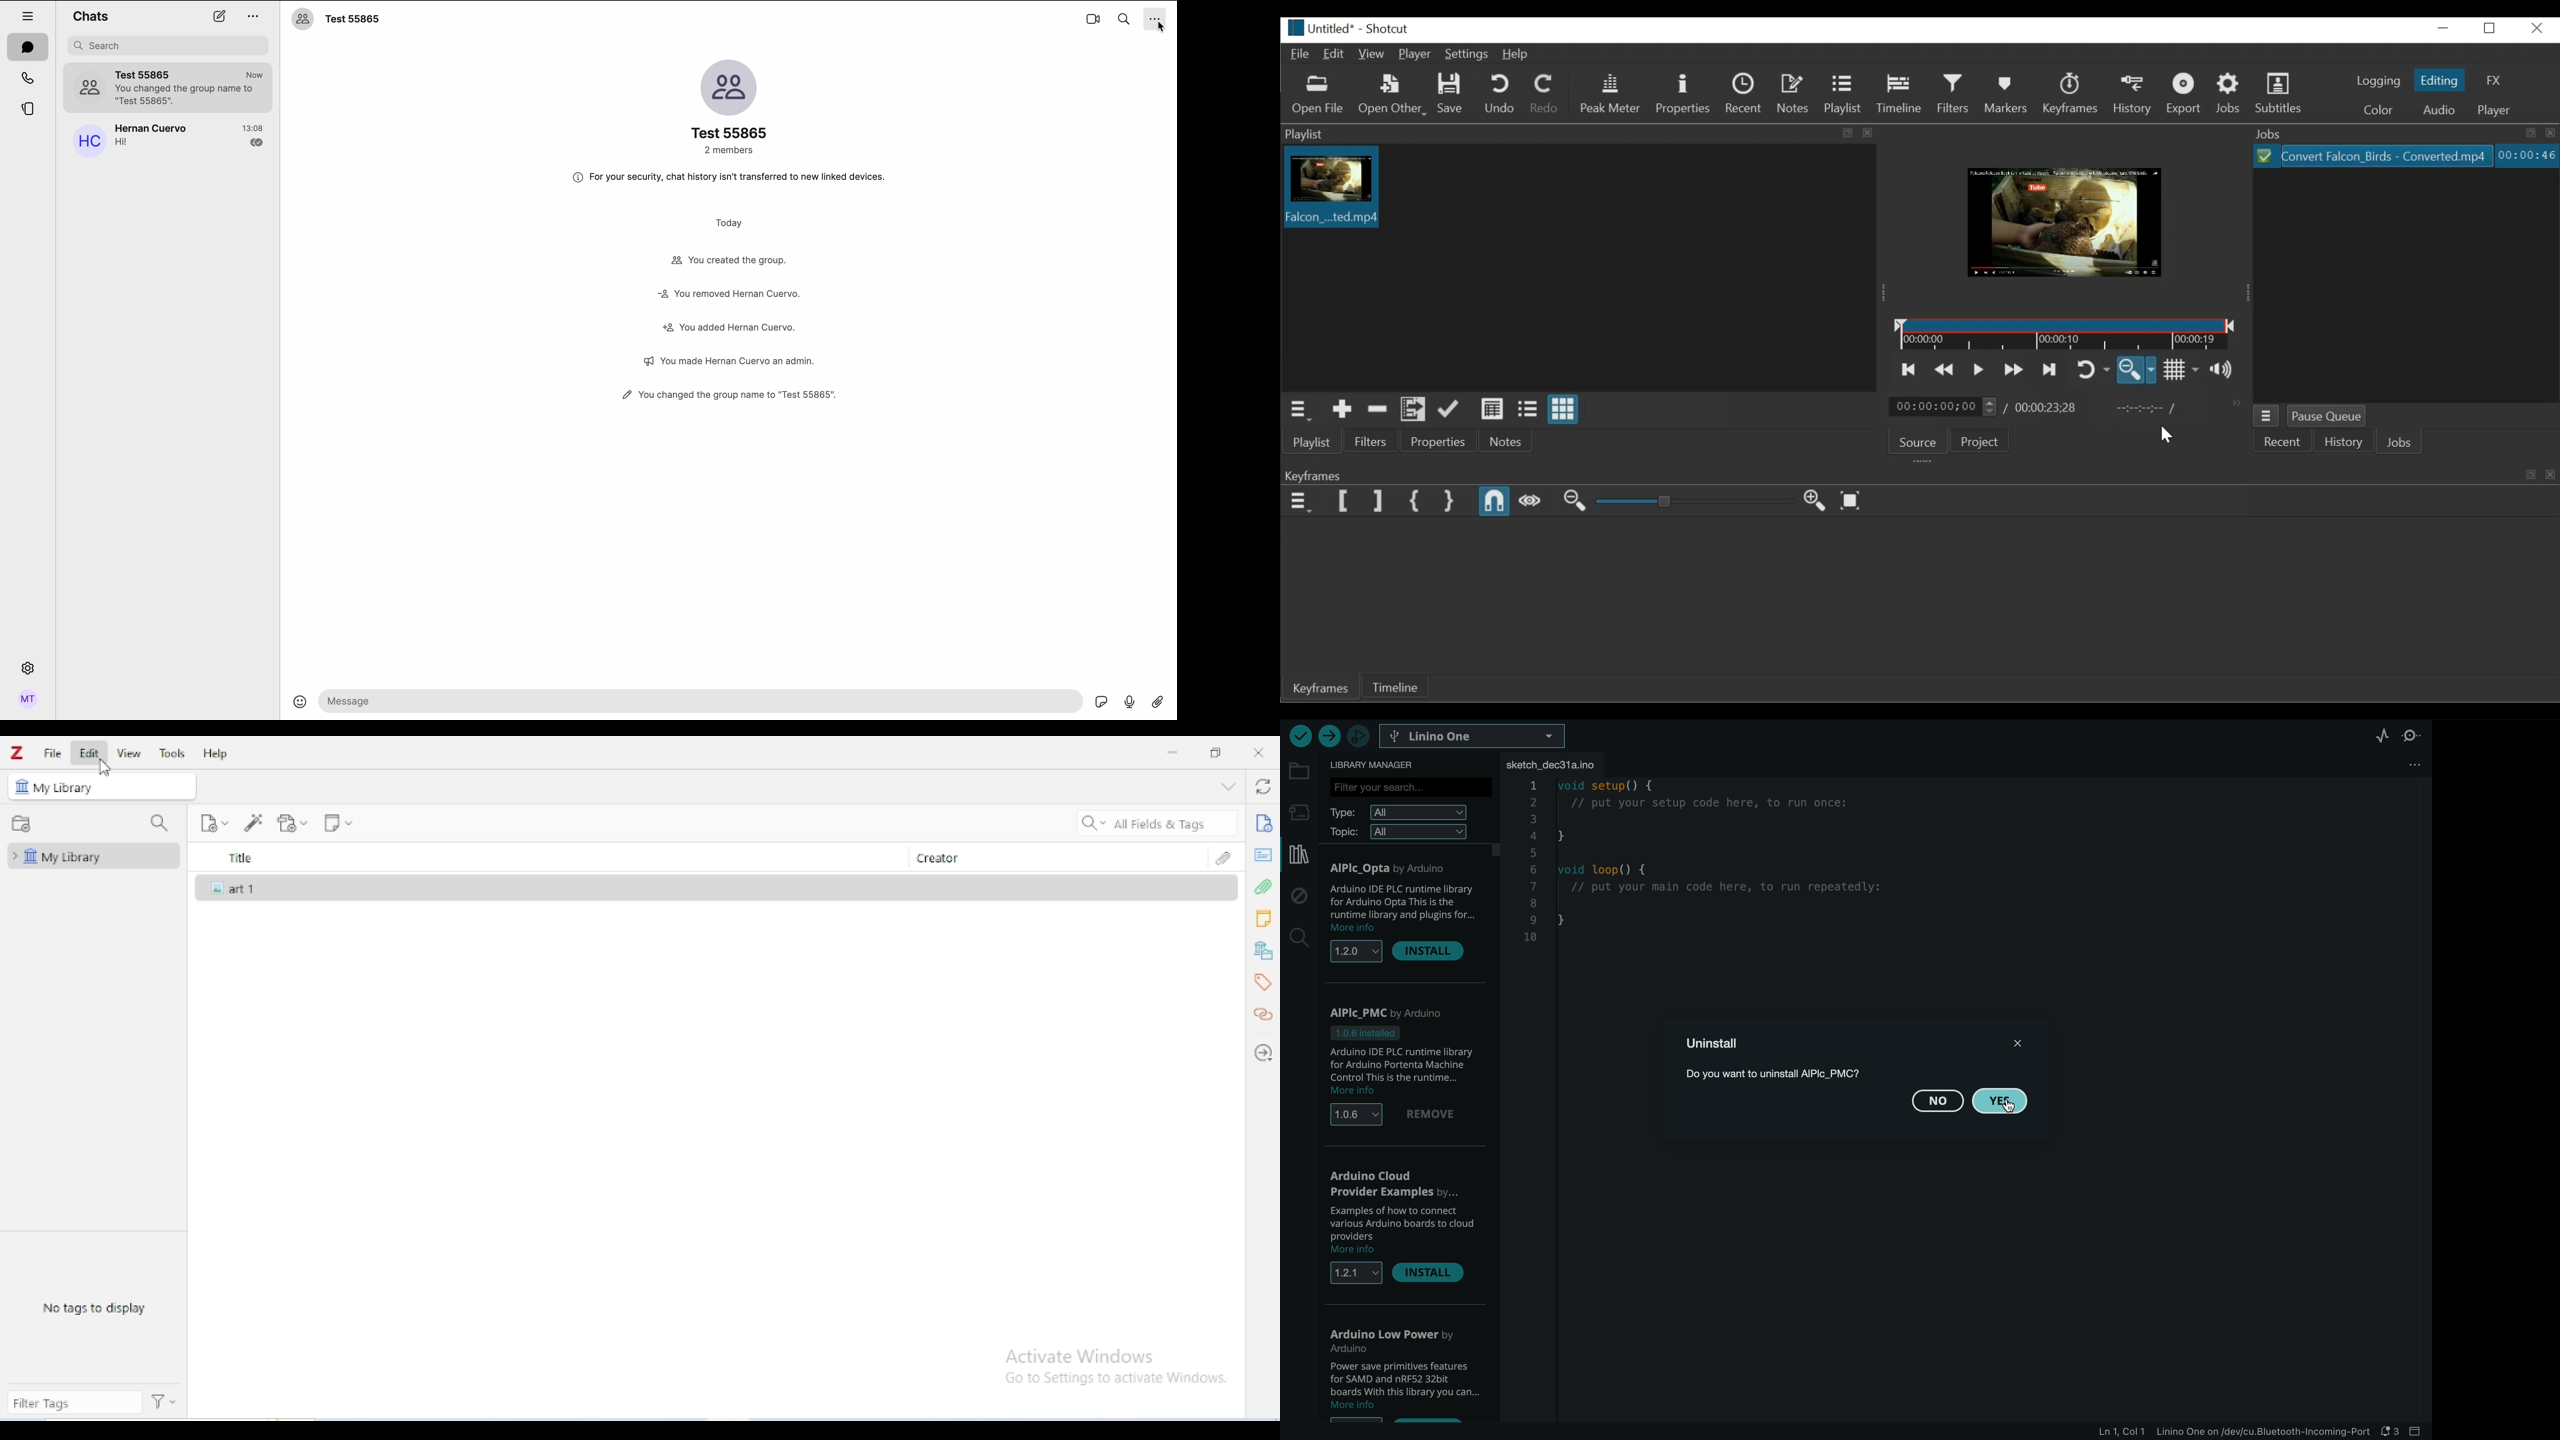 This screenshot has width=2576, height=1456. I want to click on Zoom out Keyframe, so click(1814, 502).